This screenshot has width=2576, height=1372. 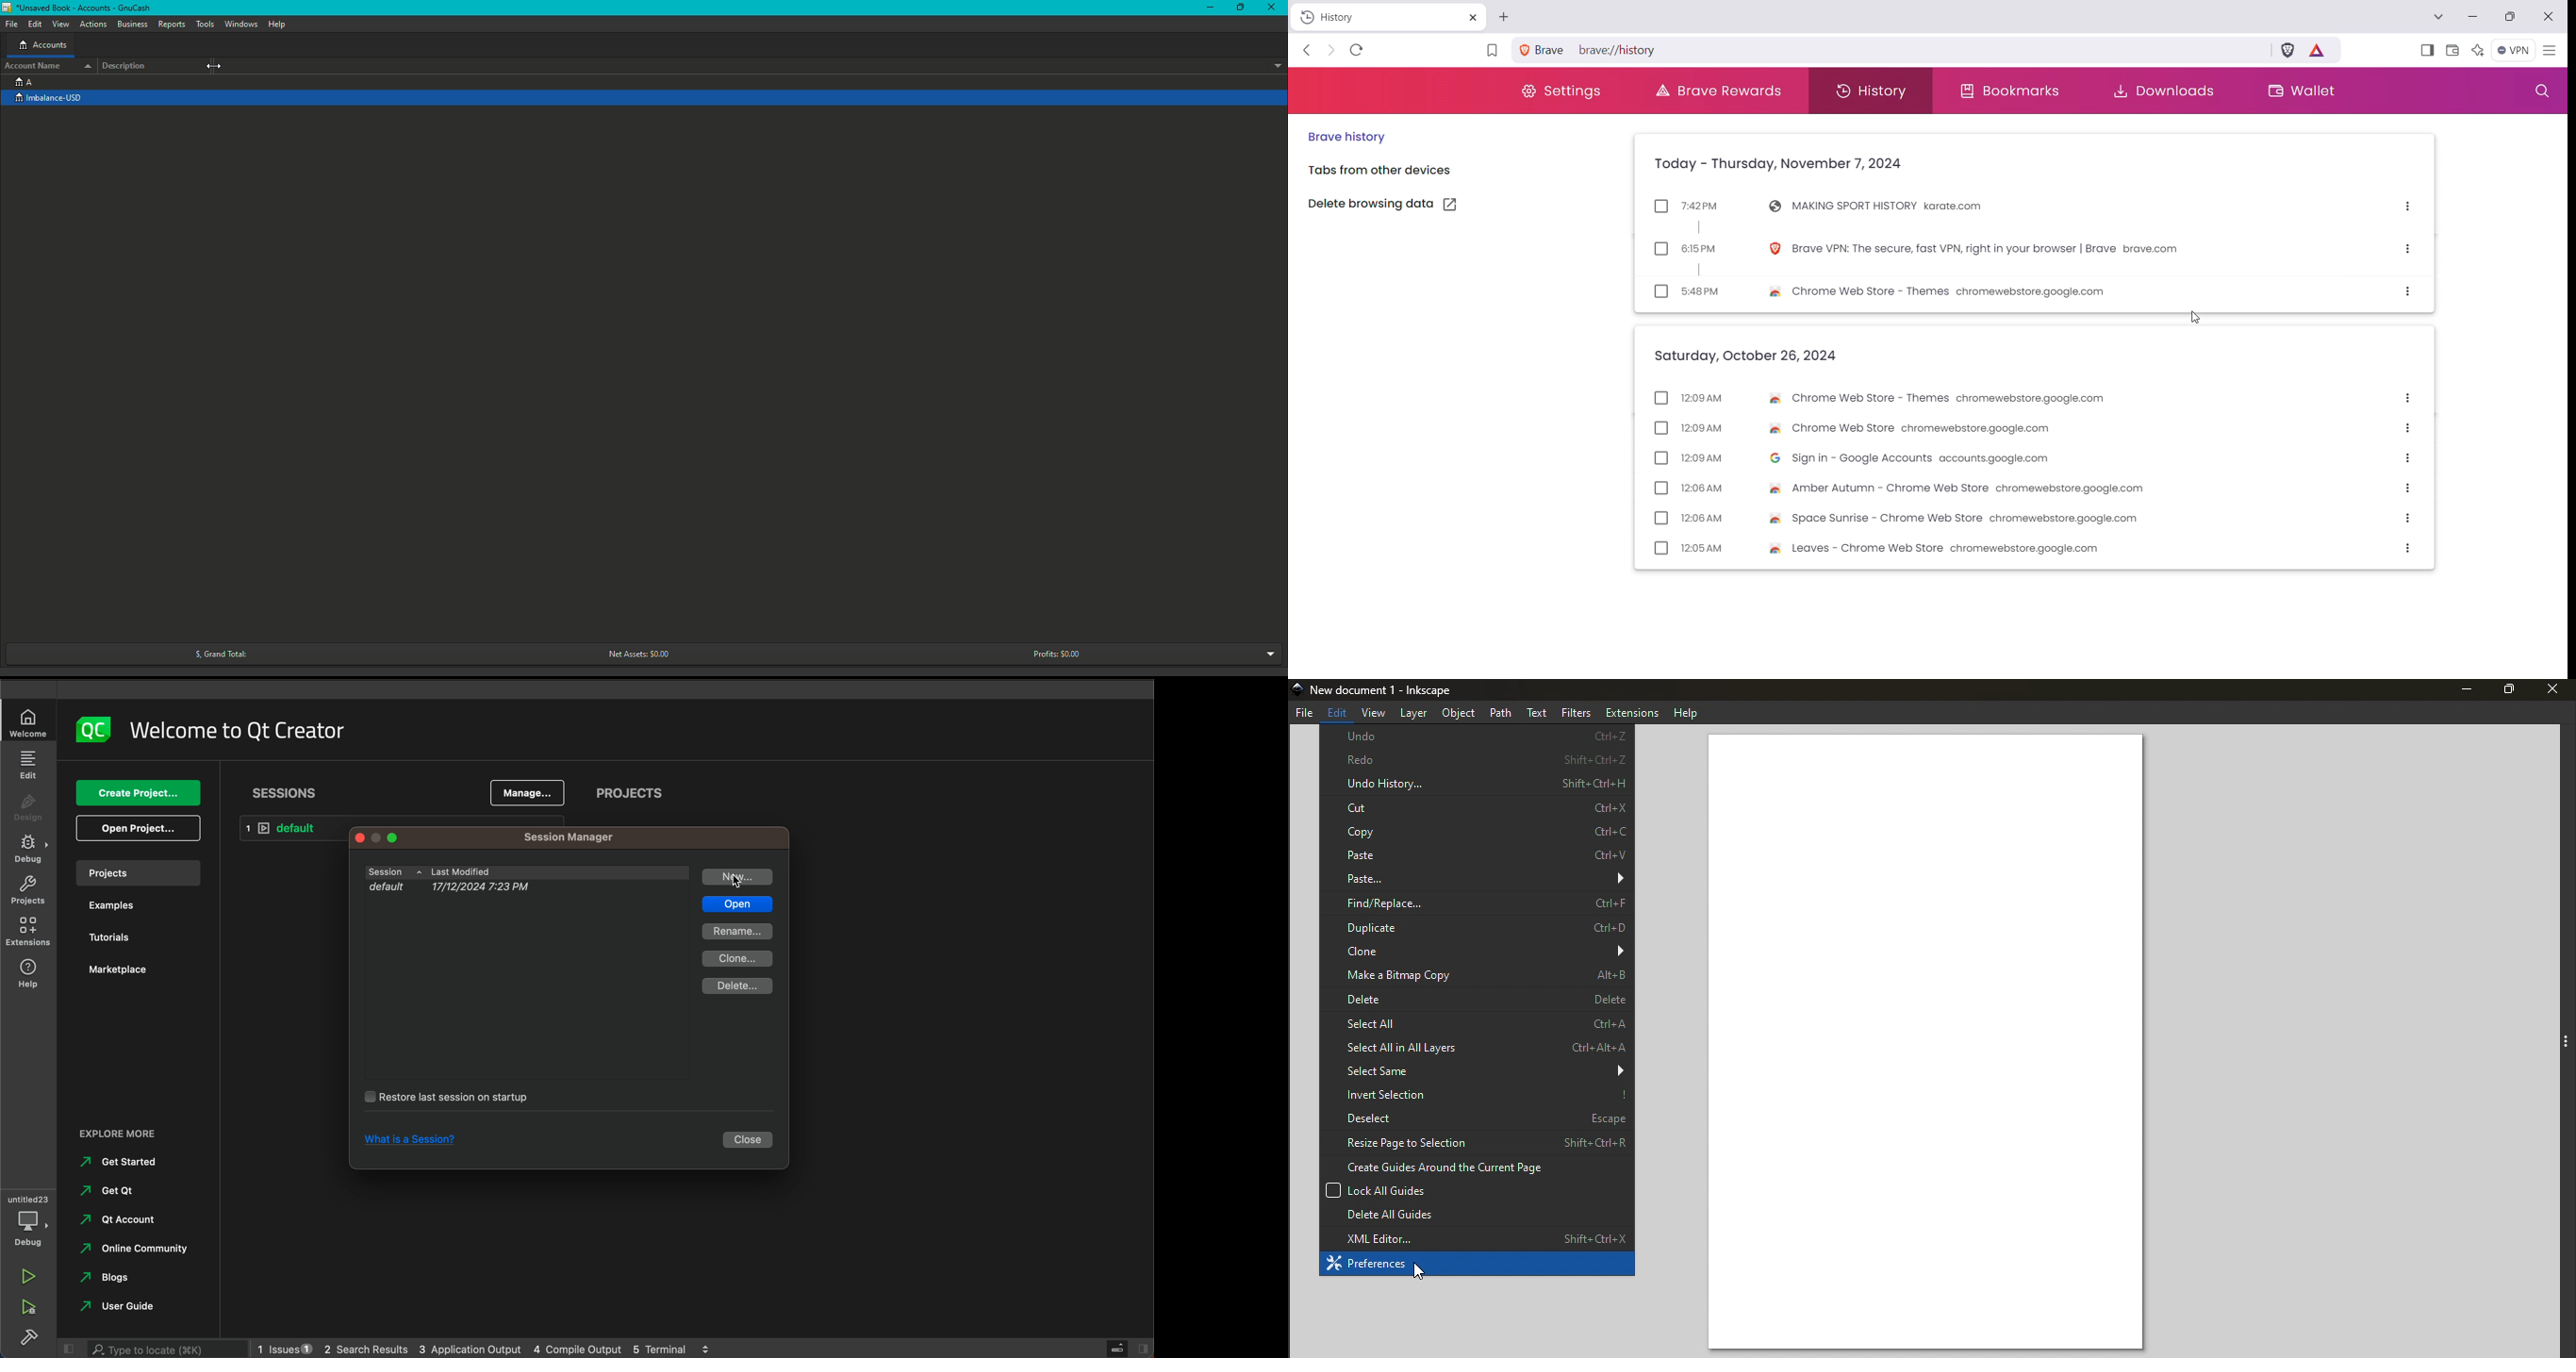 I want to click on get started, so click(x=123, y=1162).